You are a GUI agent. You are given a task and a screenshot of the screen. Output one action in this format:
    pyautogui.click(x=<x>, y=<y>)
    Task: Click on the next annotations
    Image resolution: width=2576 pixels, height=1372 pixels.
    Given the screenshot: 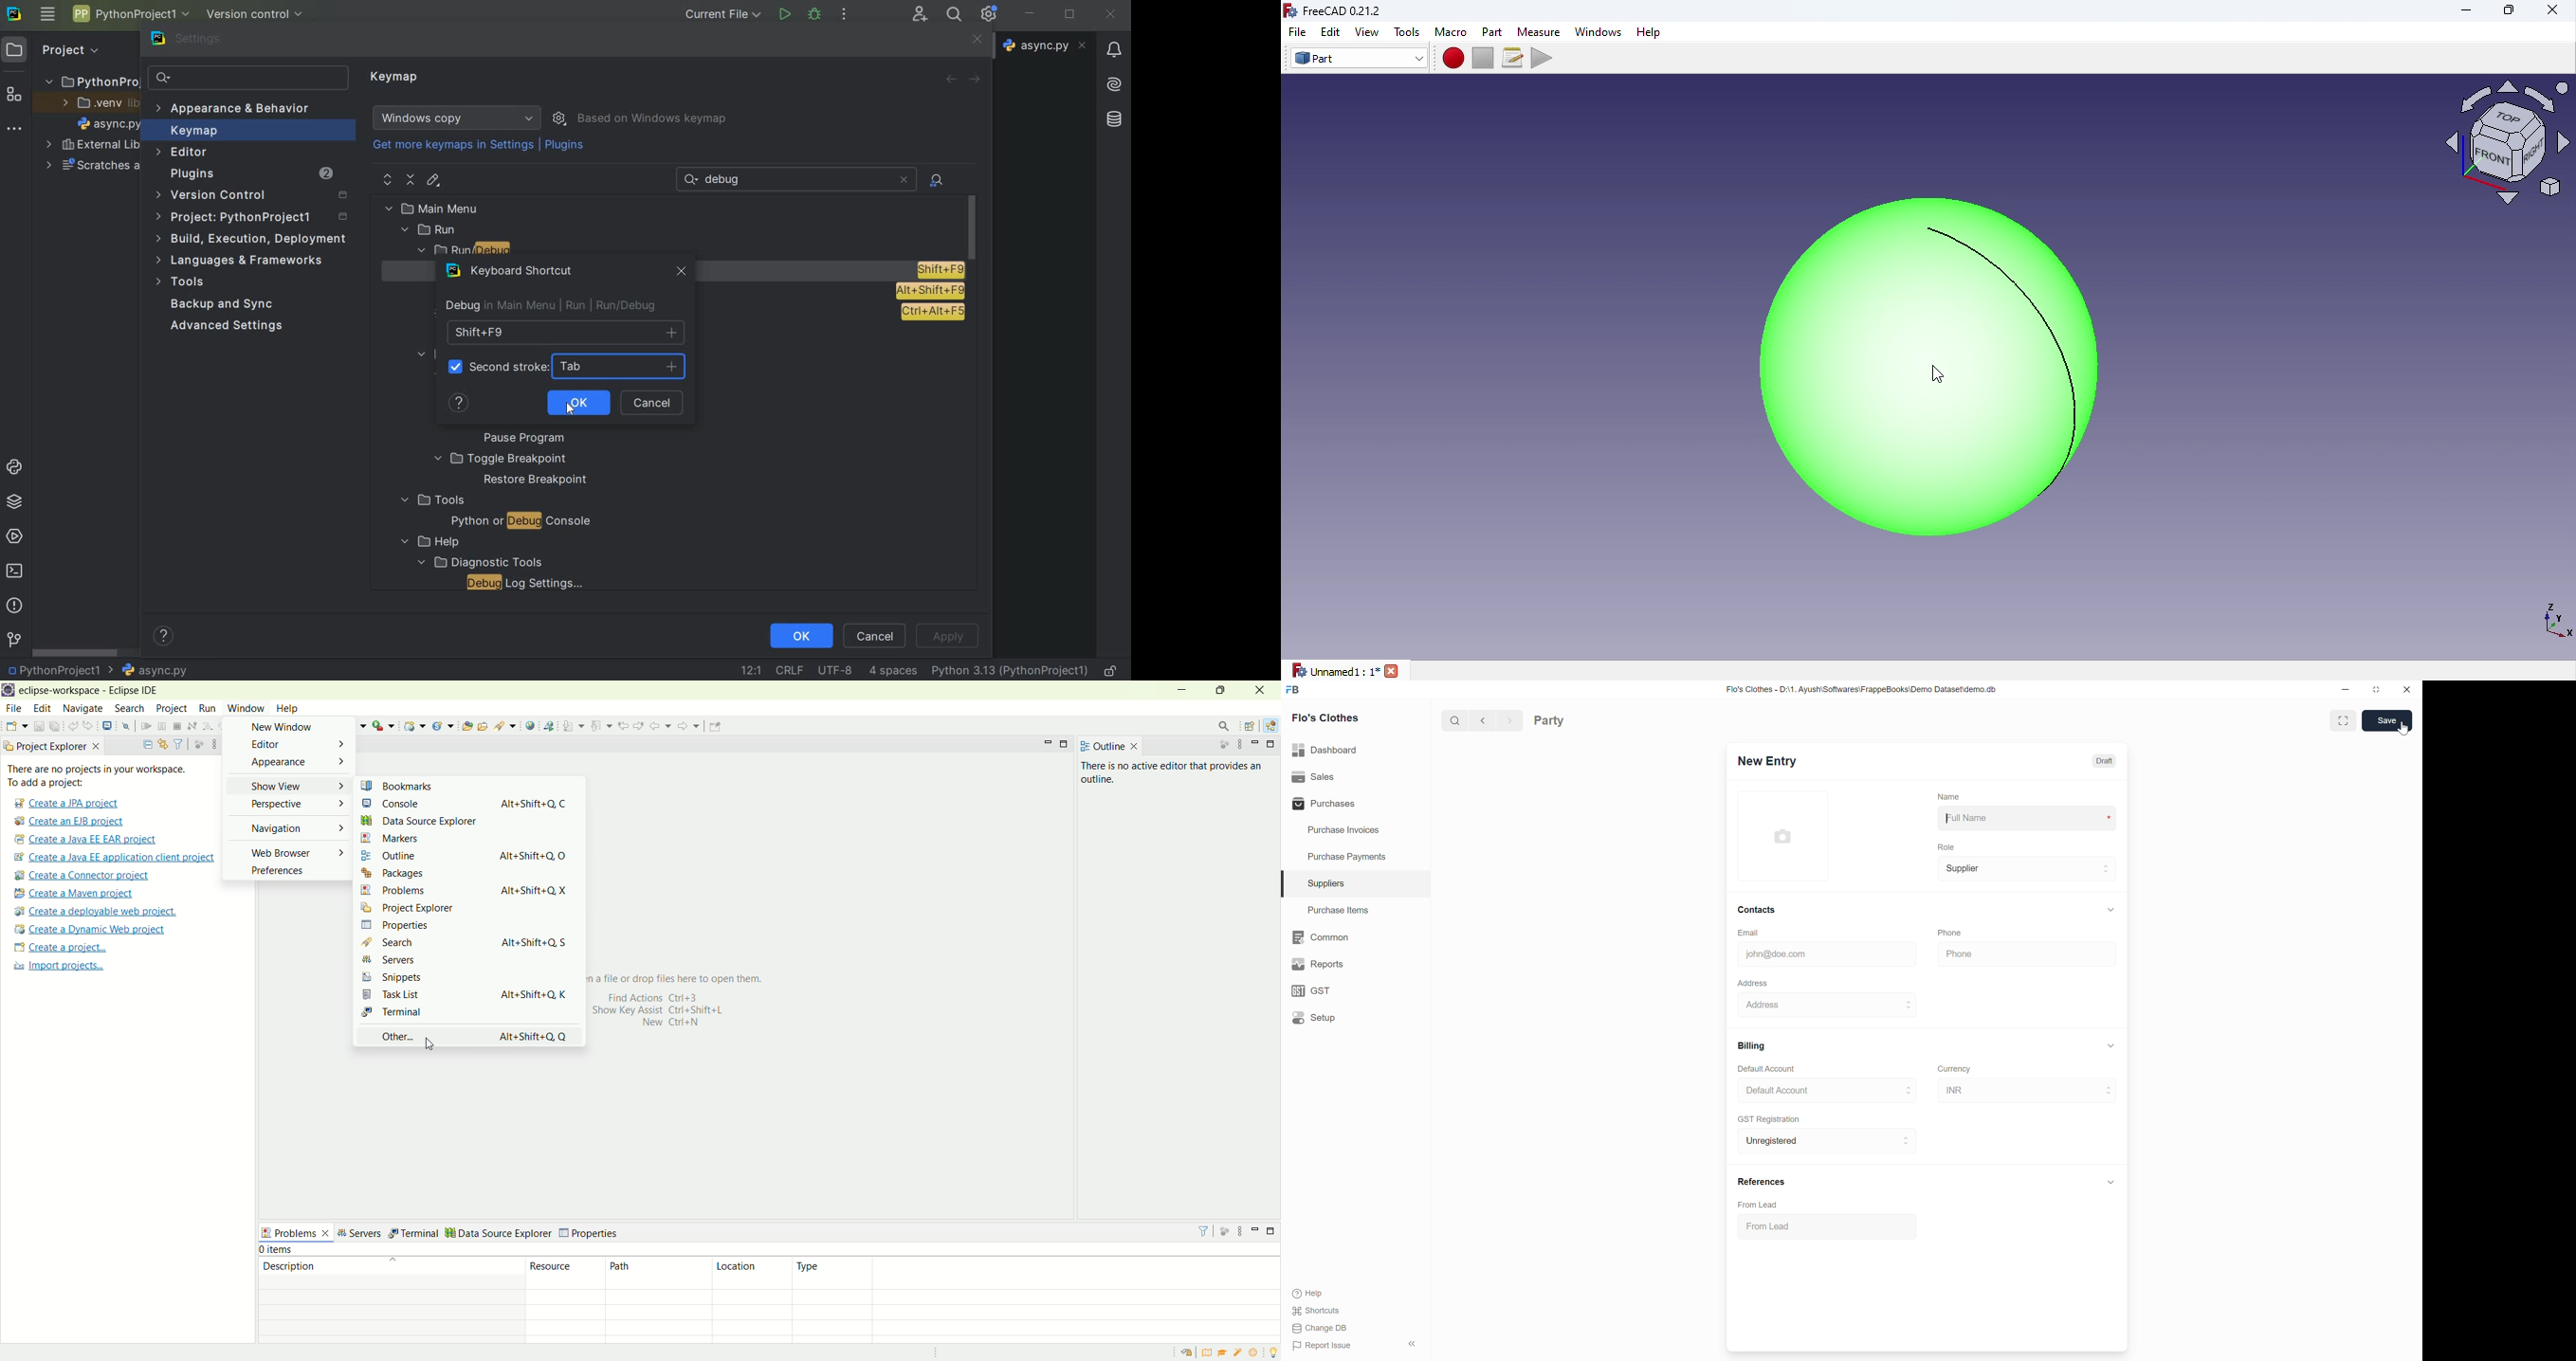 What is the action you would take?
    pyautogui.click(x=573, y=725)
    